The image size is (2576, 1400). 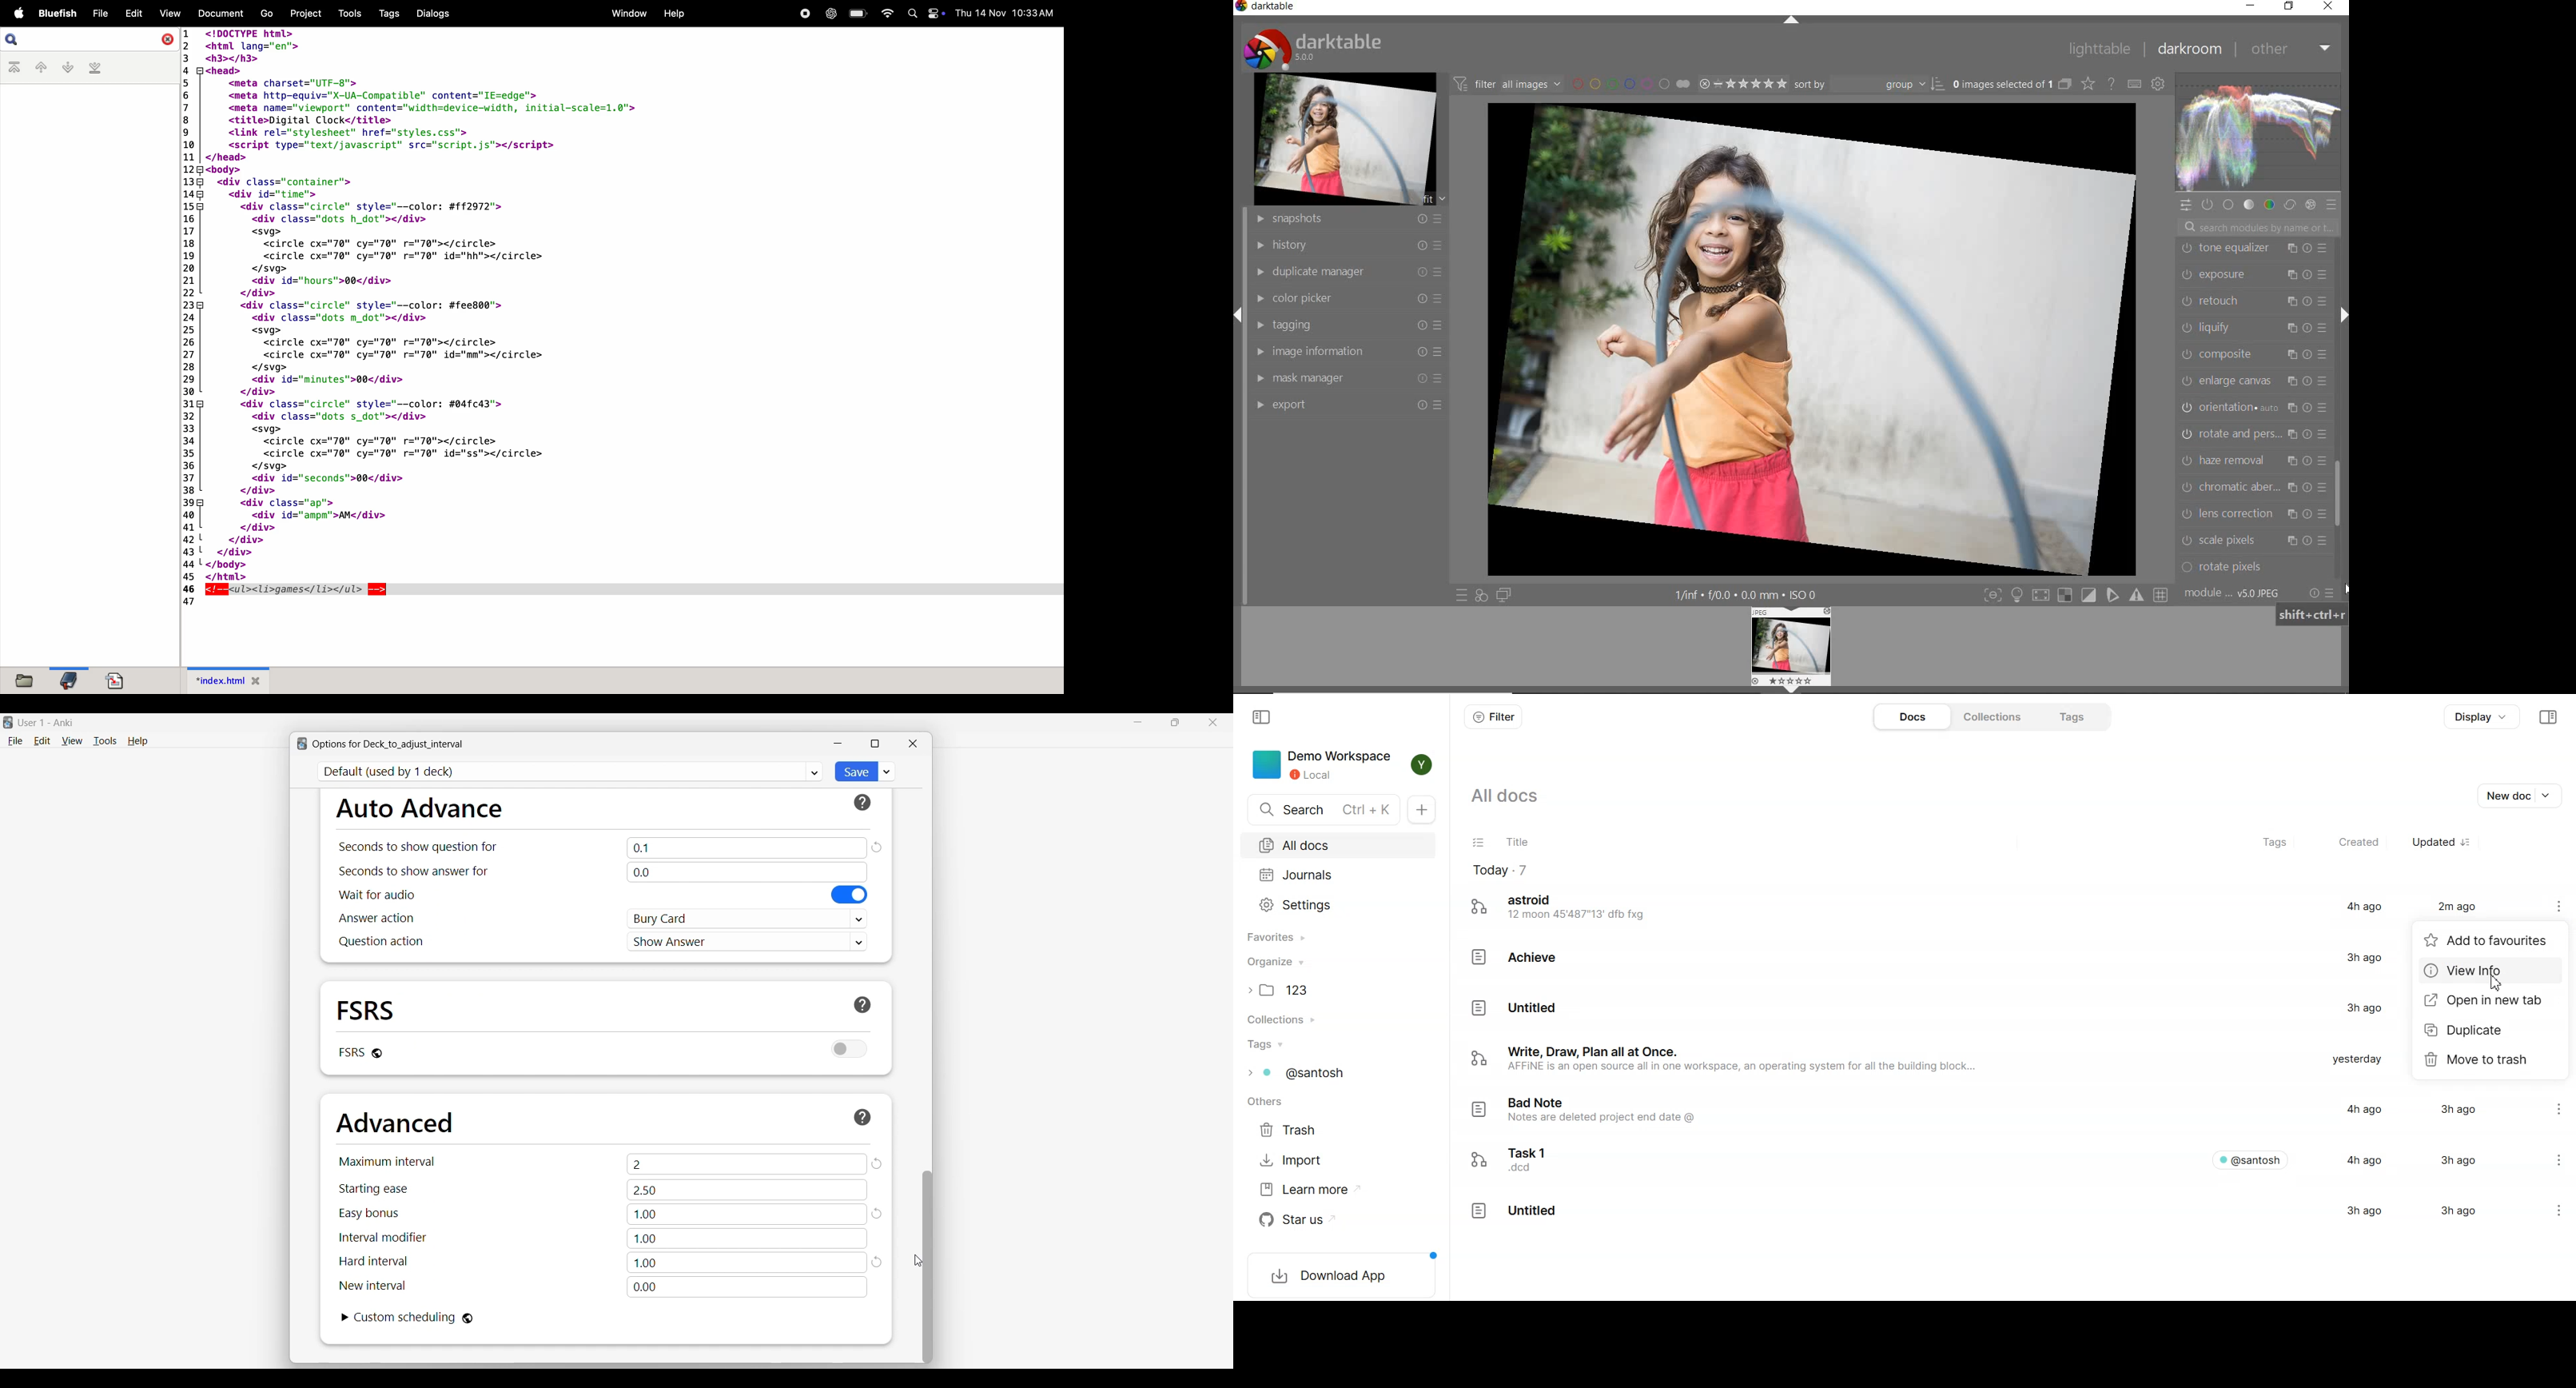 What do you see at coordinates (1338, 1020) in the screenshot?
I see `Collection` at bounding box center [1338, 1020].